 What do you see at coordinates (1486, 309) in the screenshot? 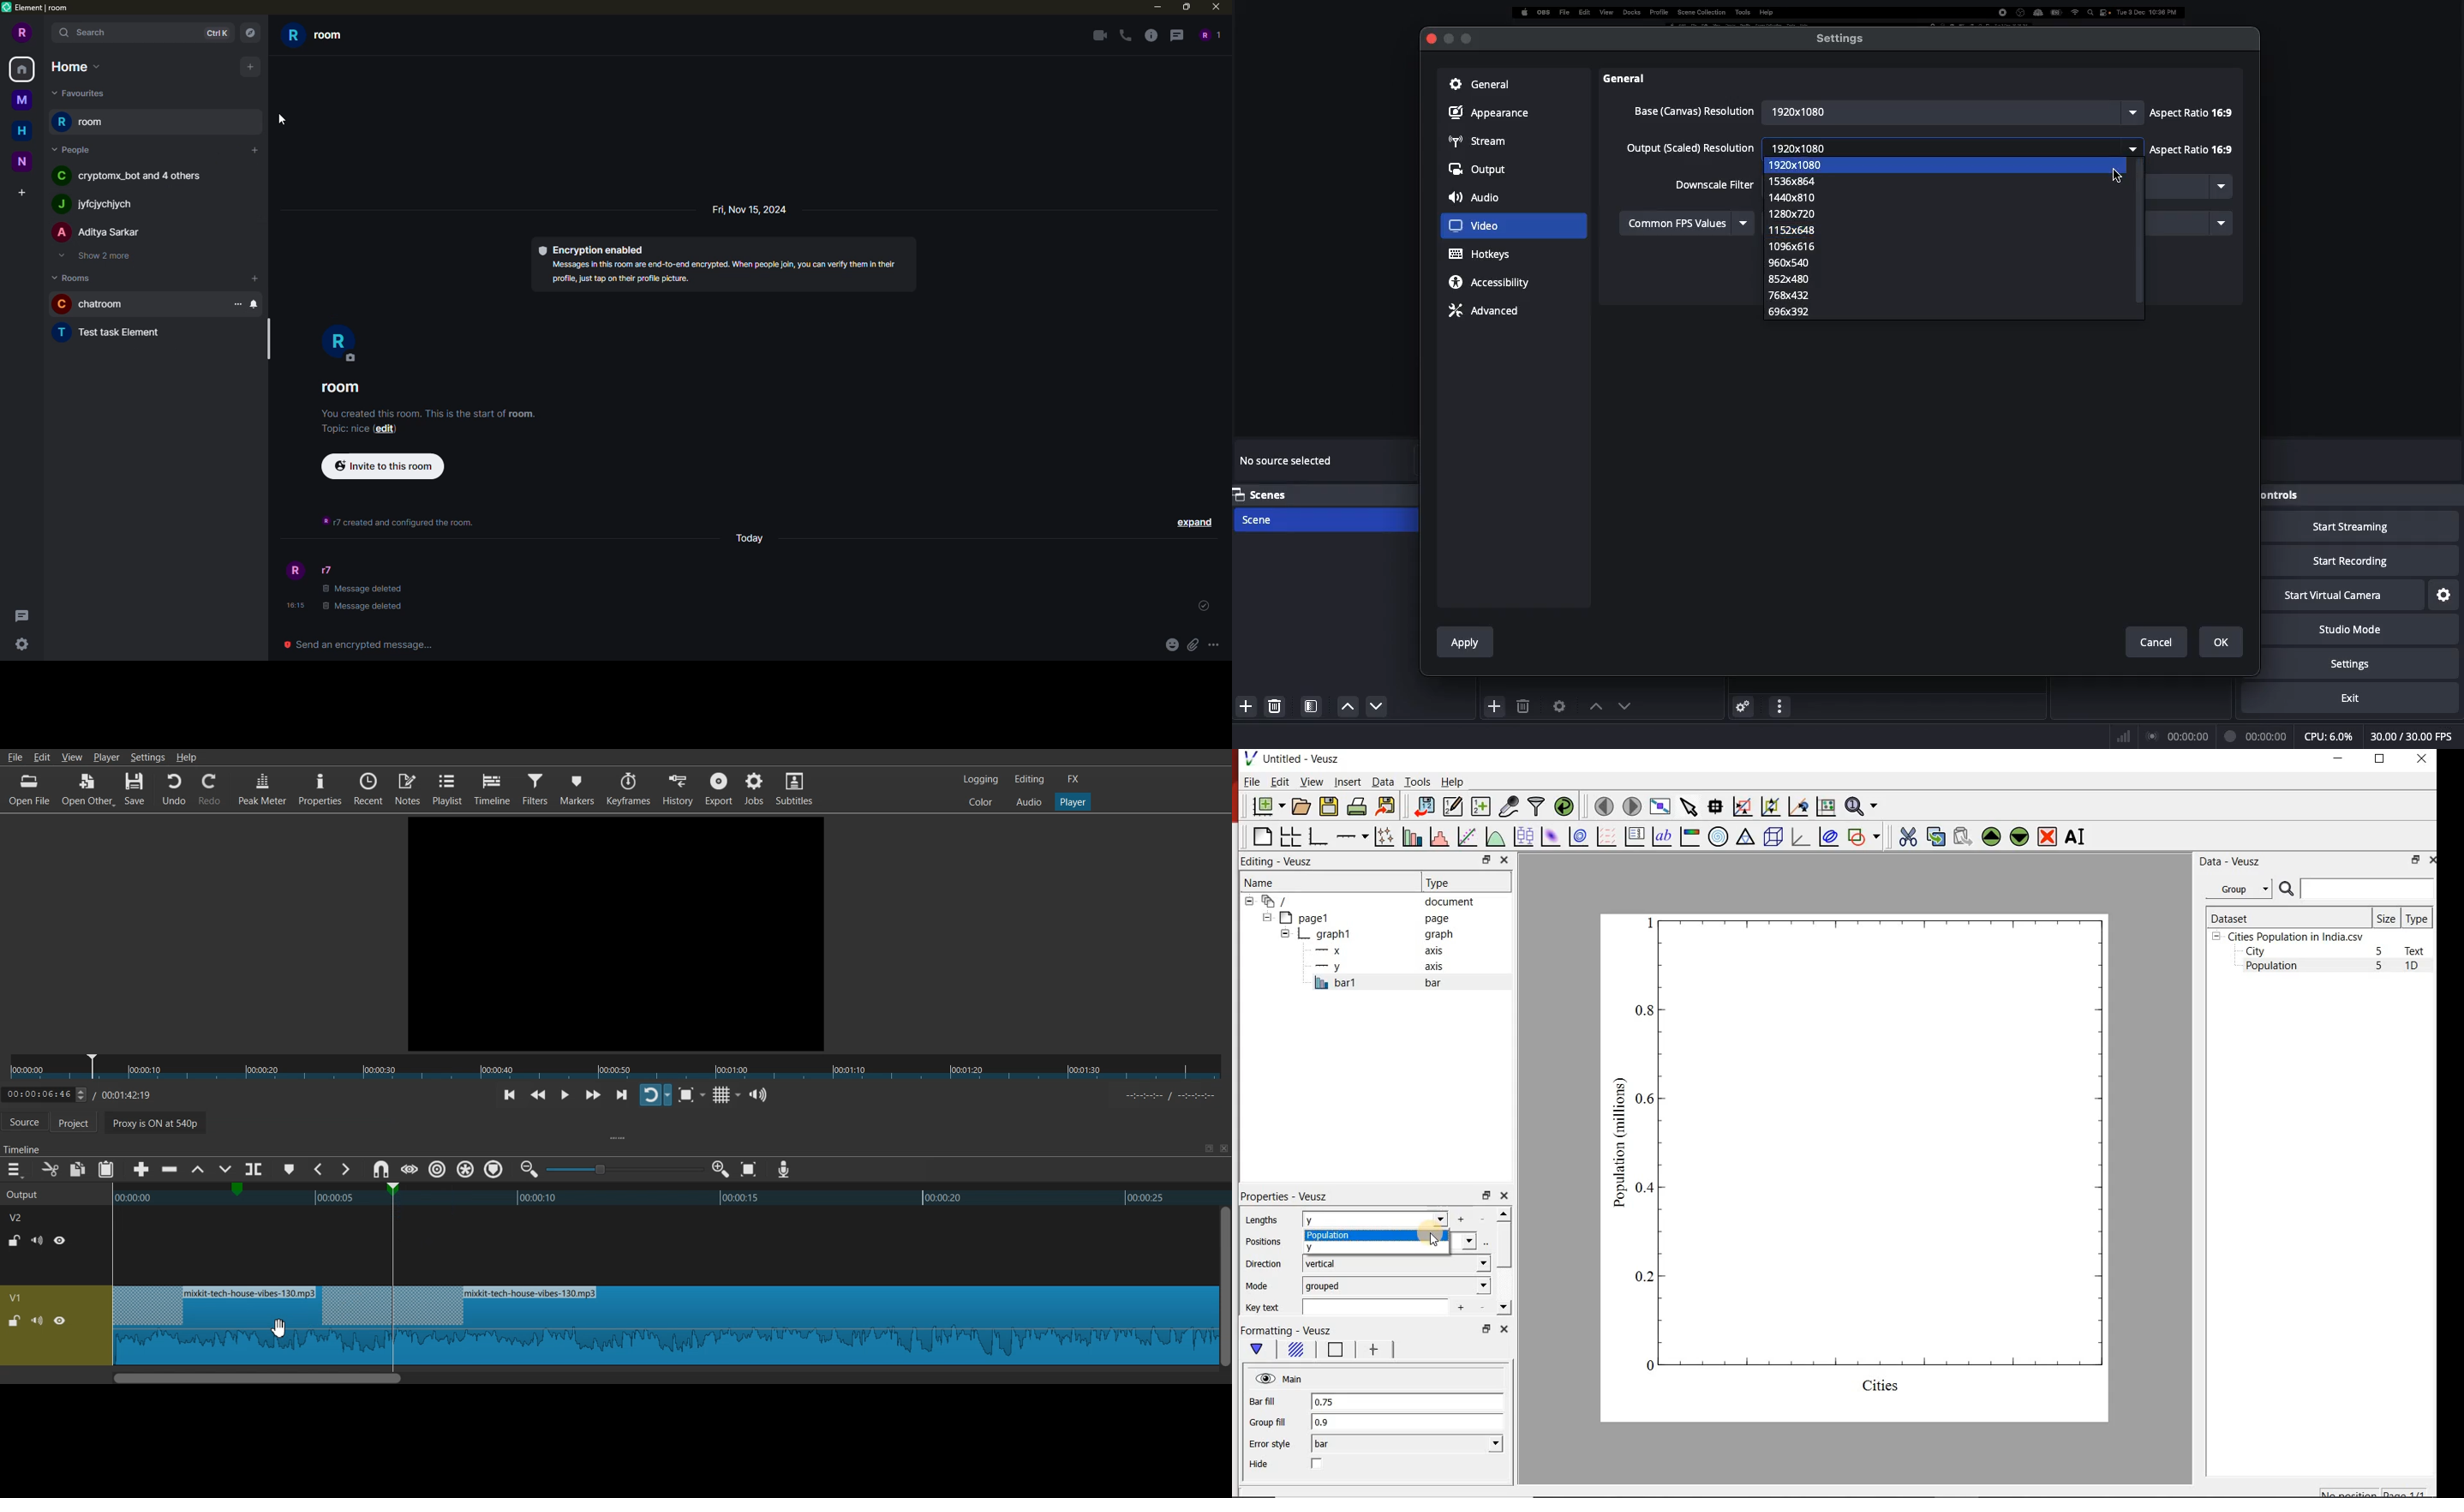
I see `Advance` at bounding box center [1486, 309].